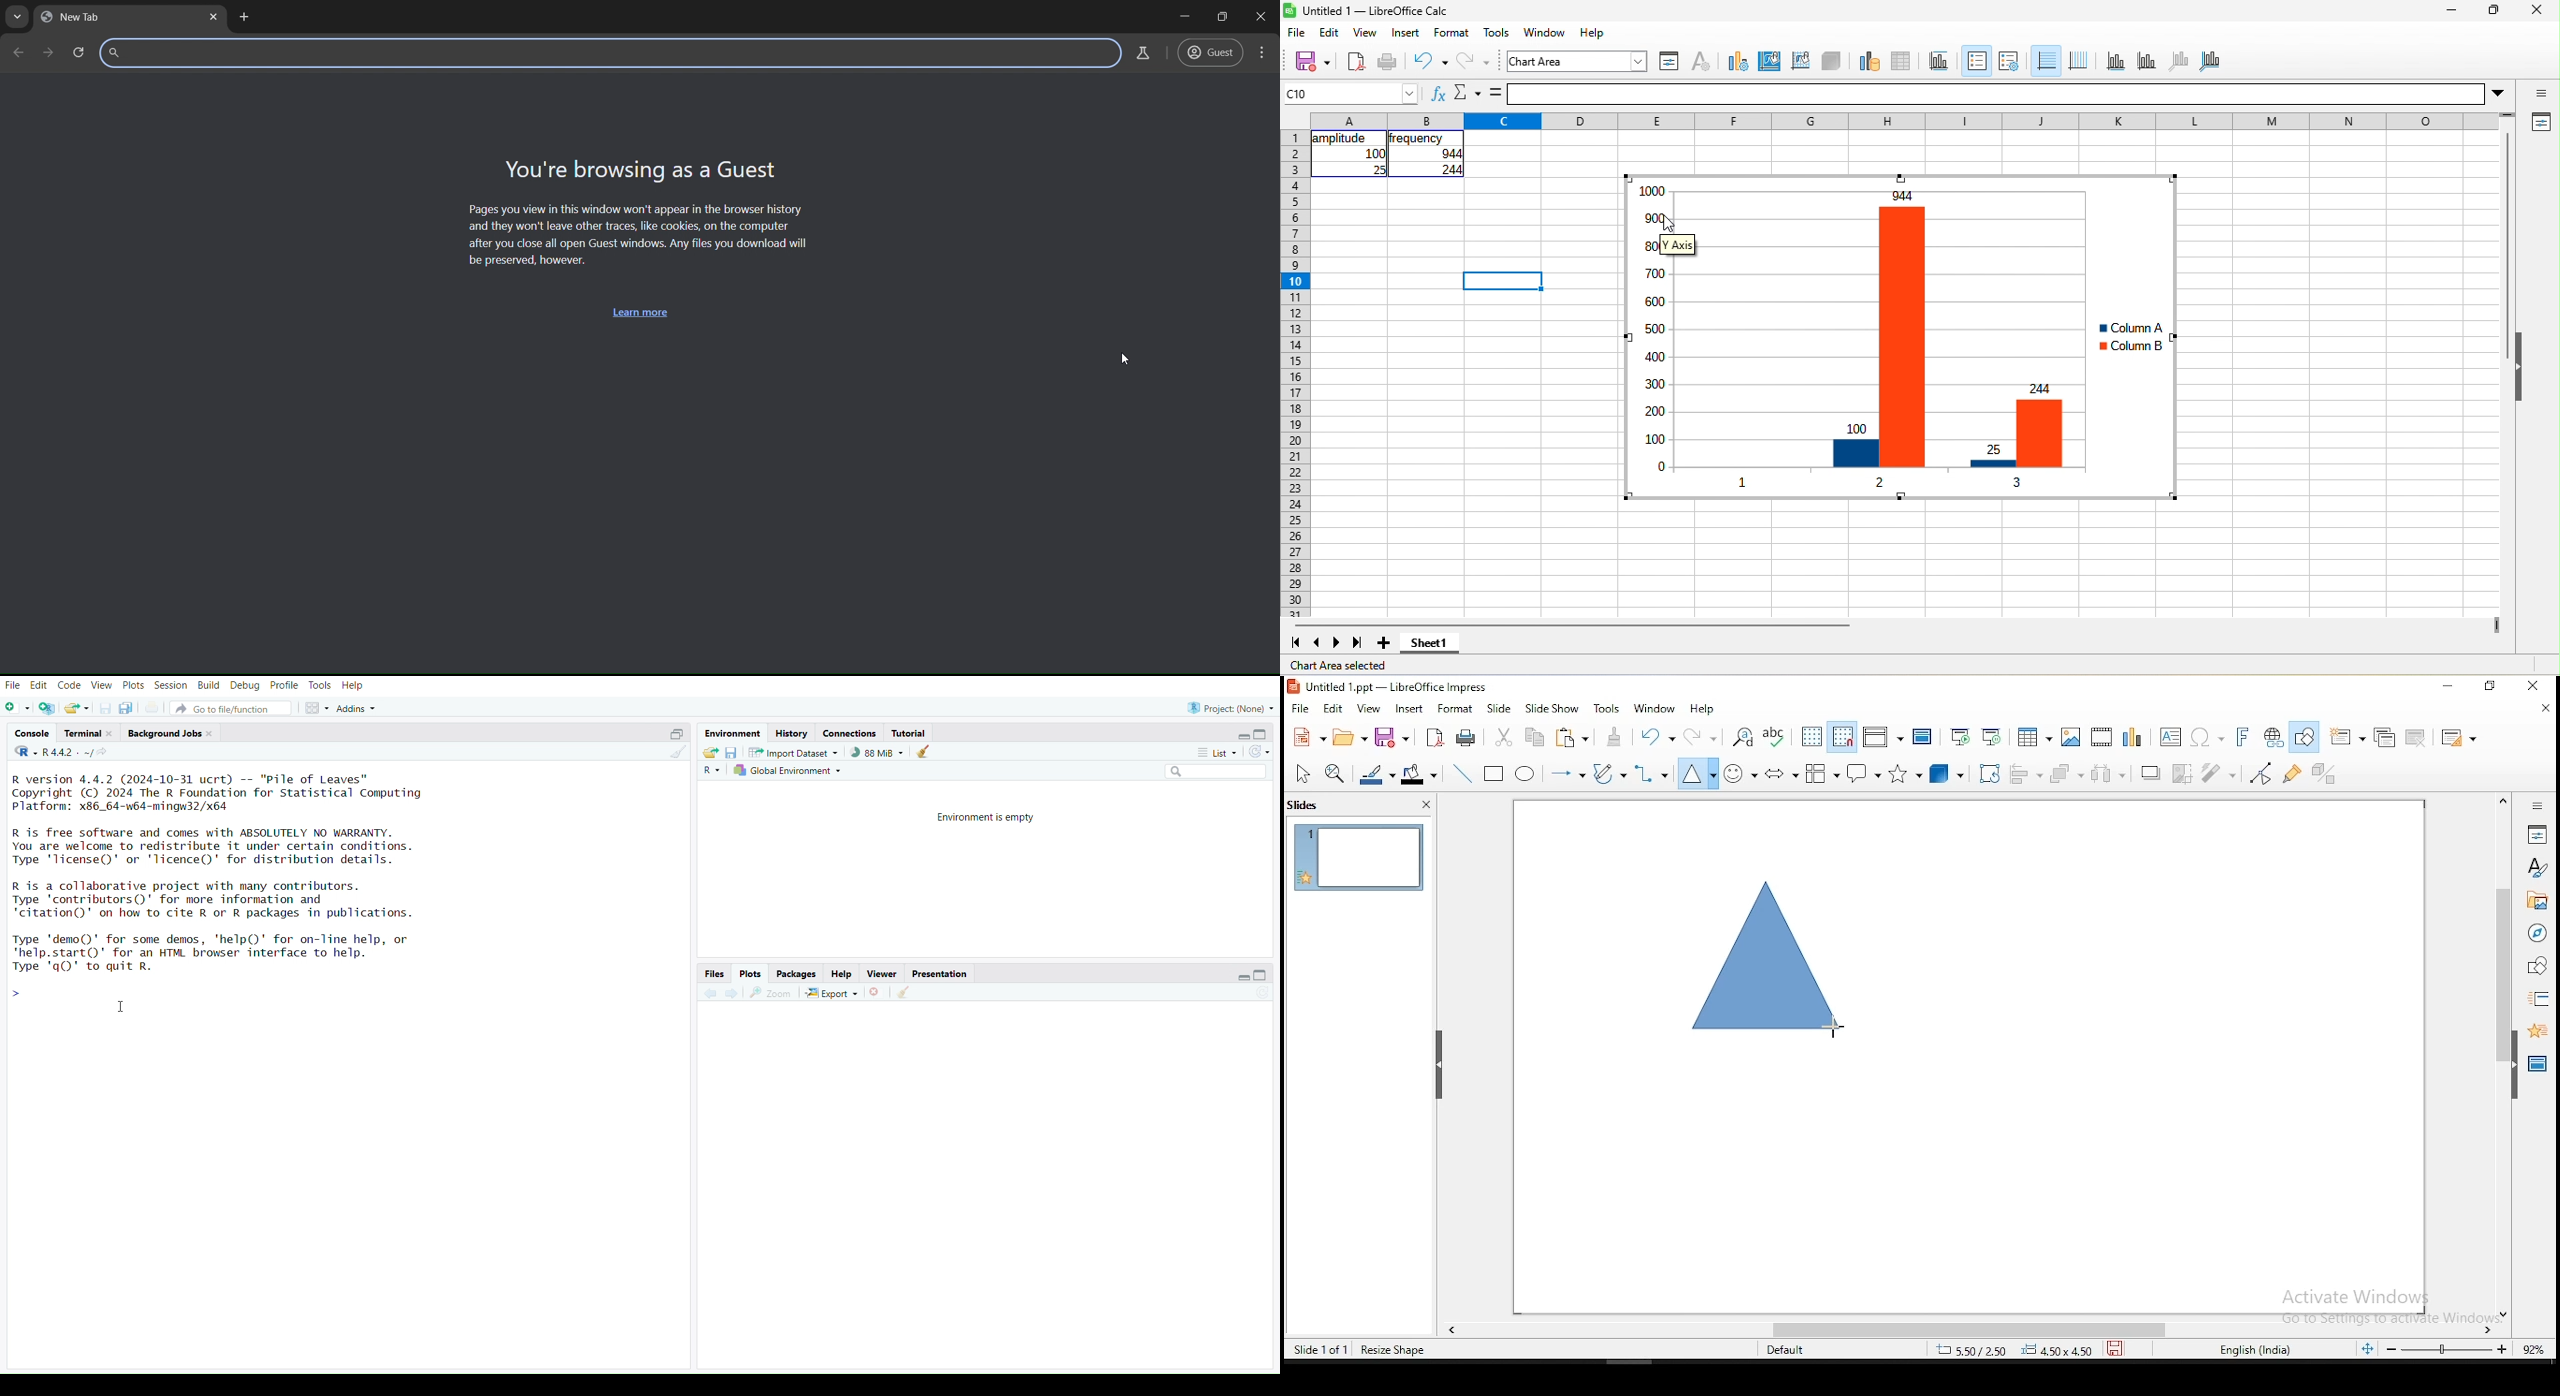  What do you see at coordinates (1455, 707) in the screenshot?
I see `format` at bounding box center [1455, 707].